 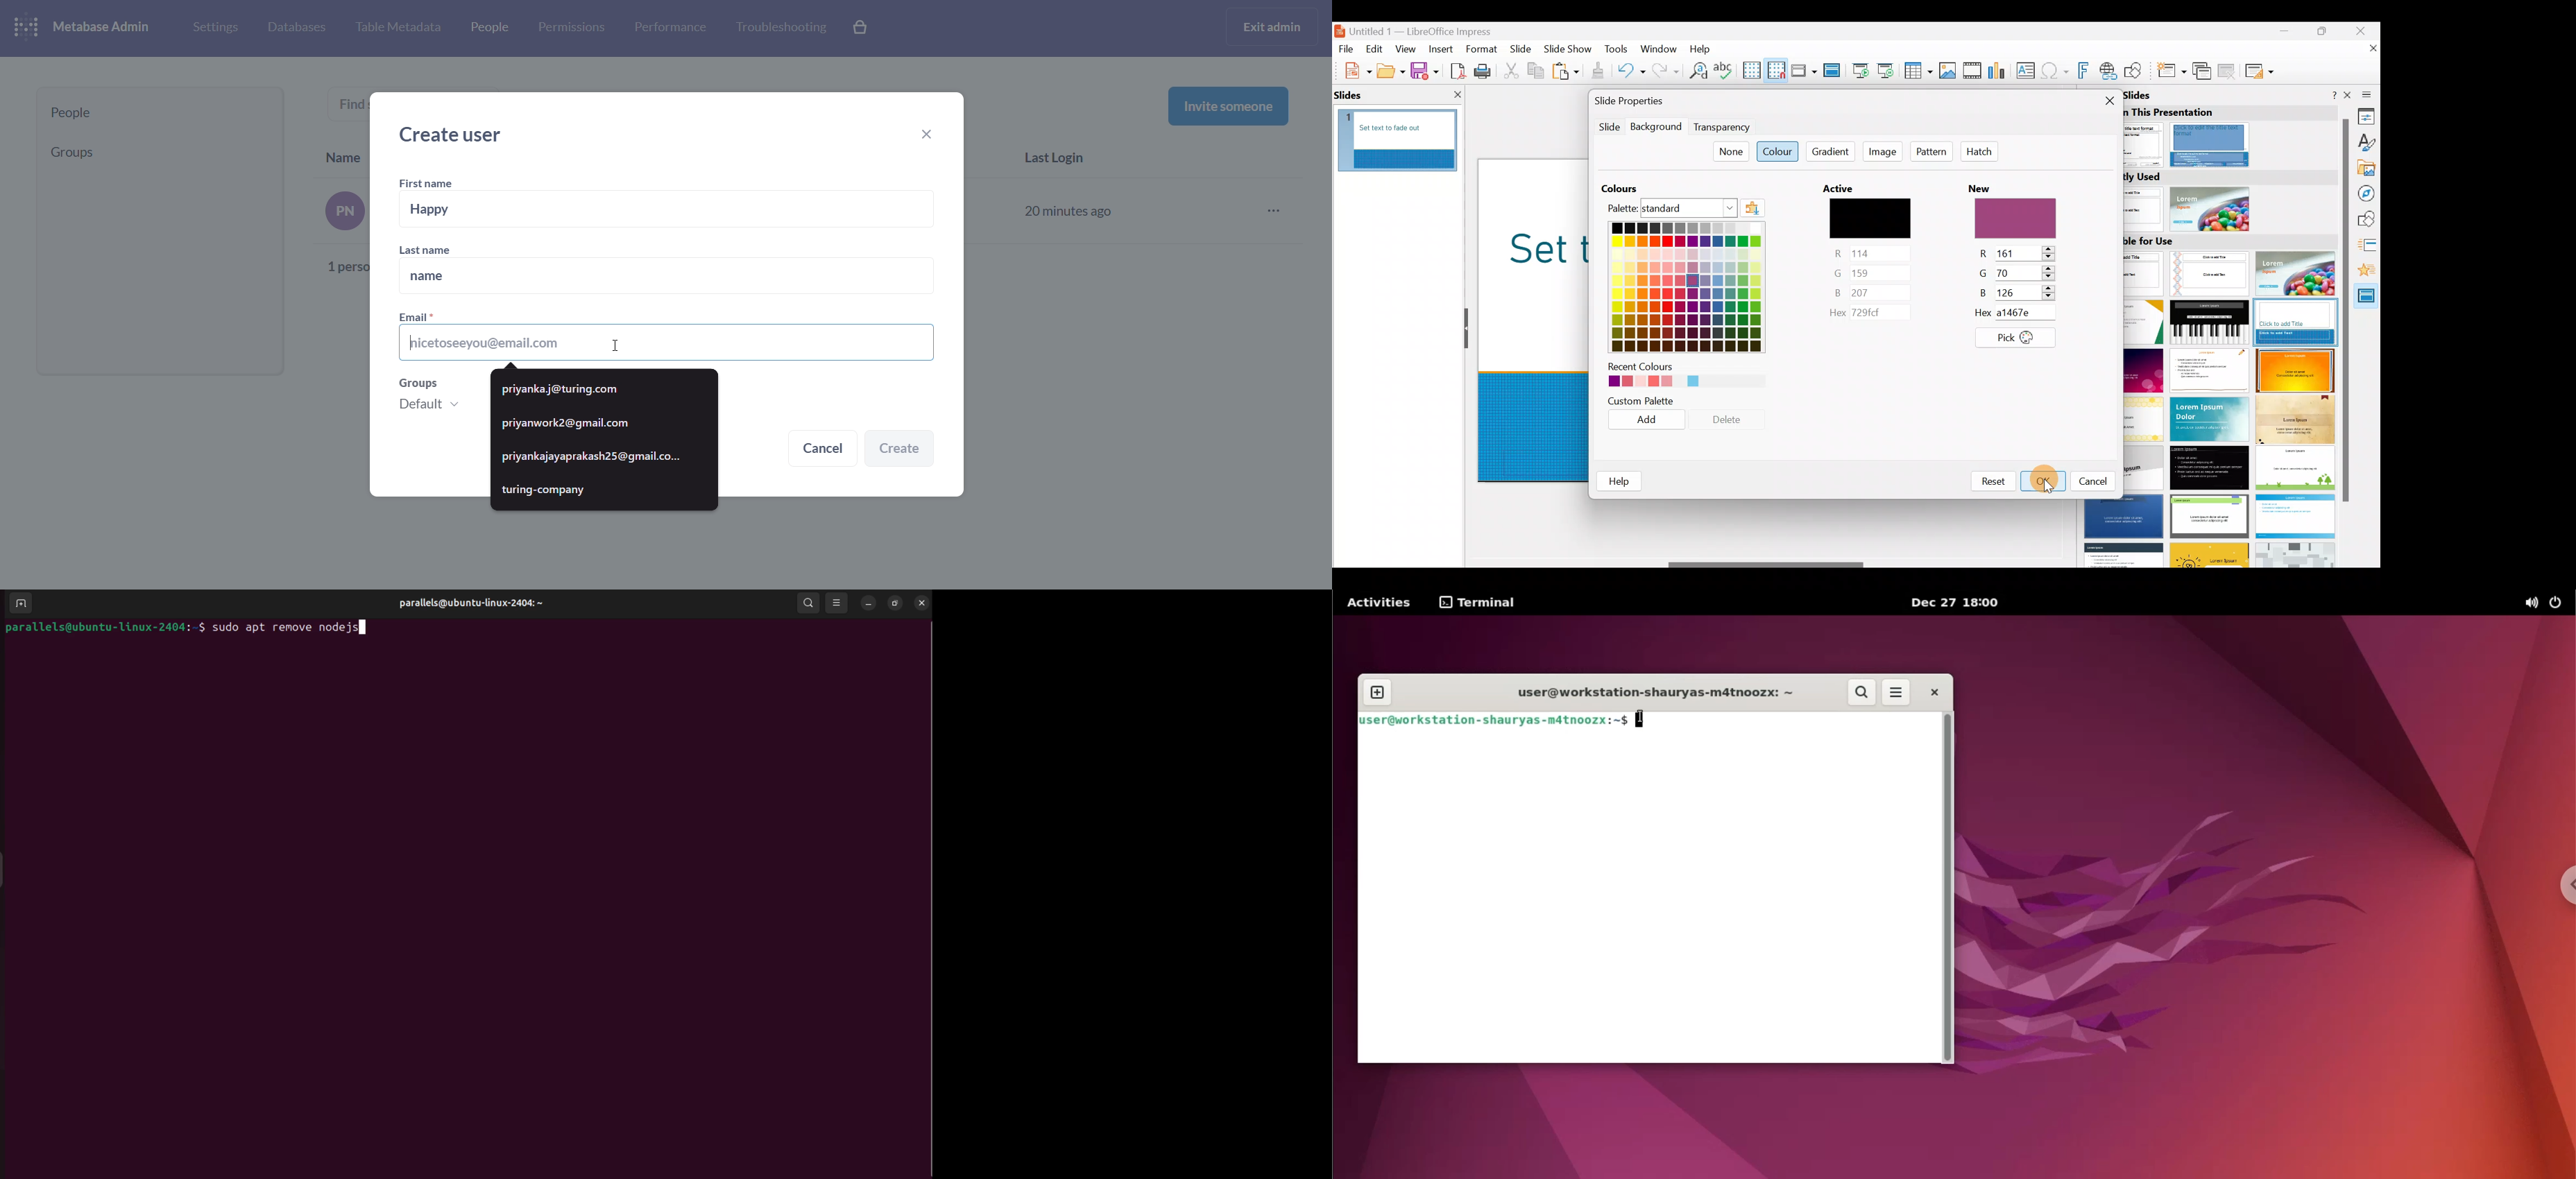 I want to click on Properties, so click(x=2367, y=116).